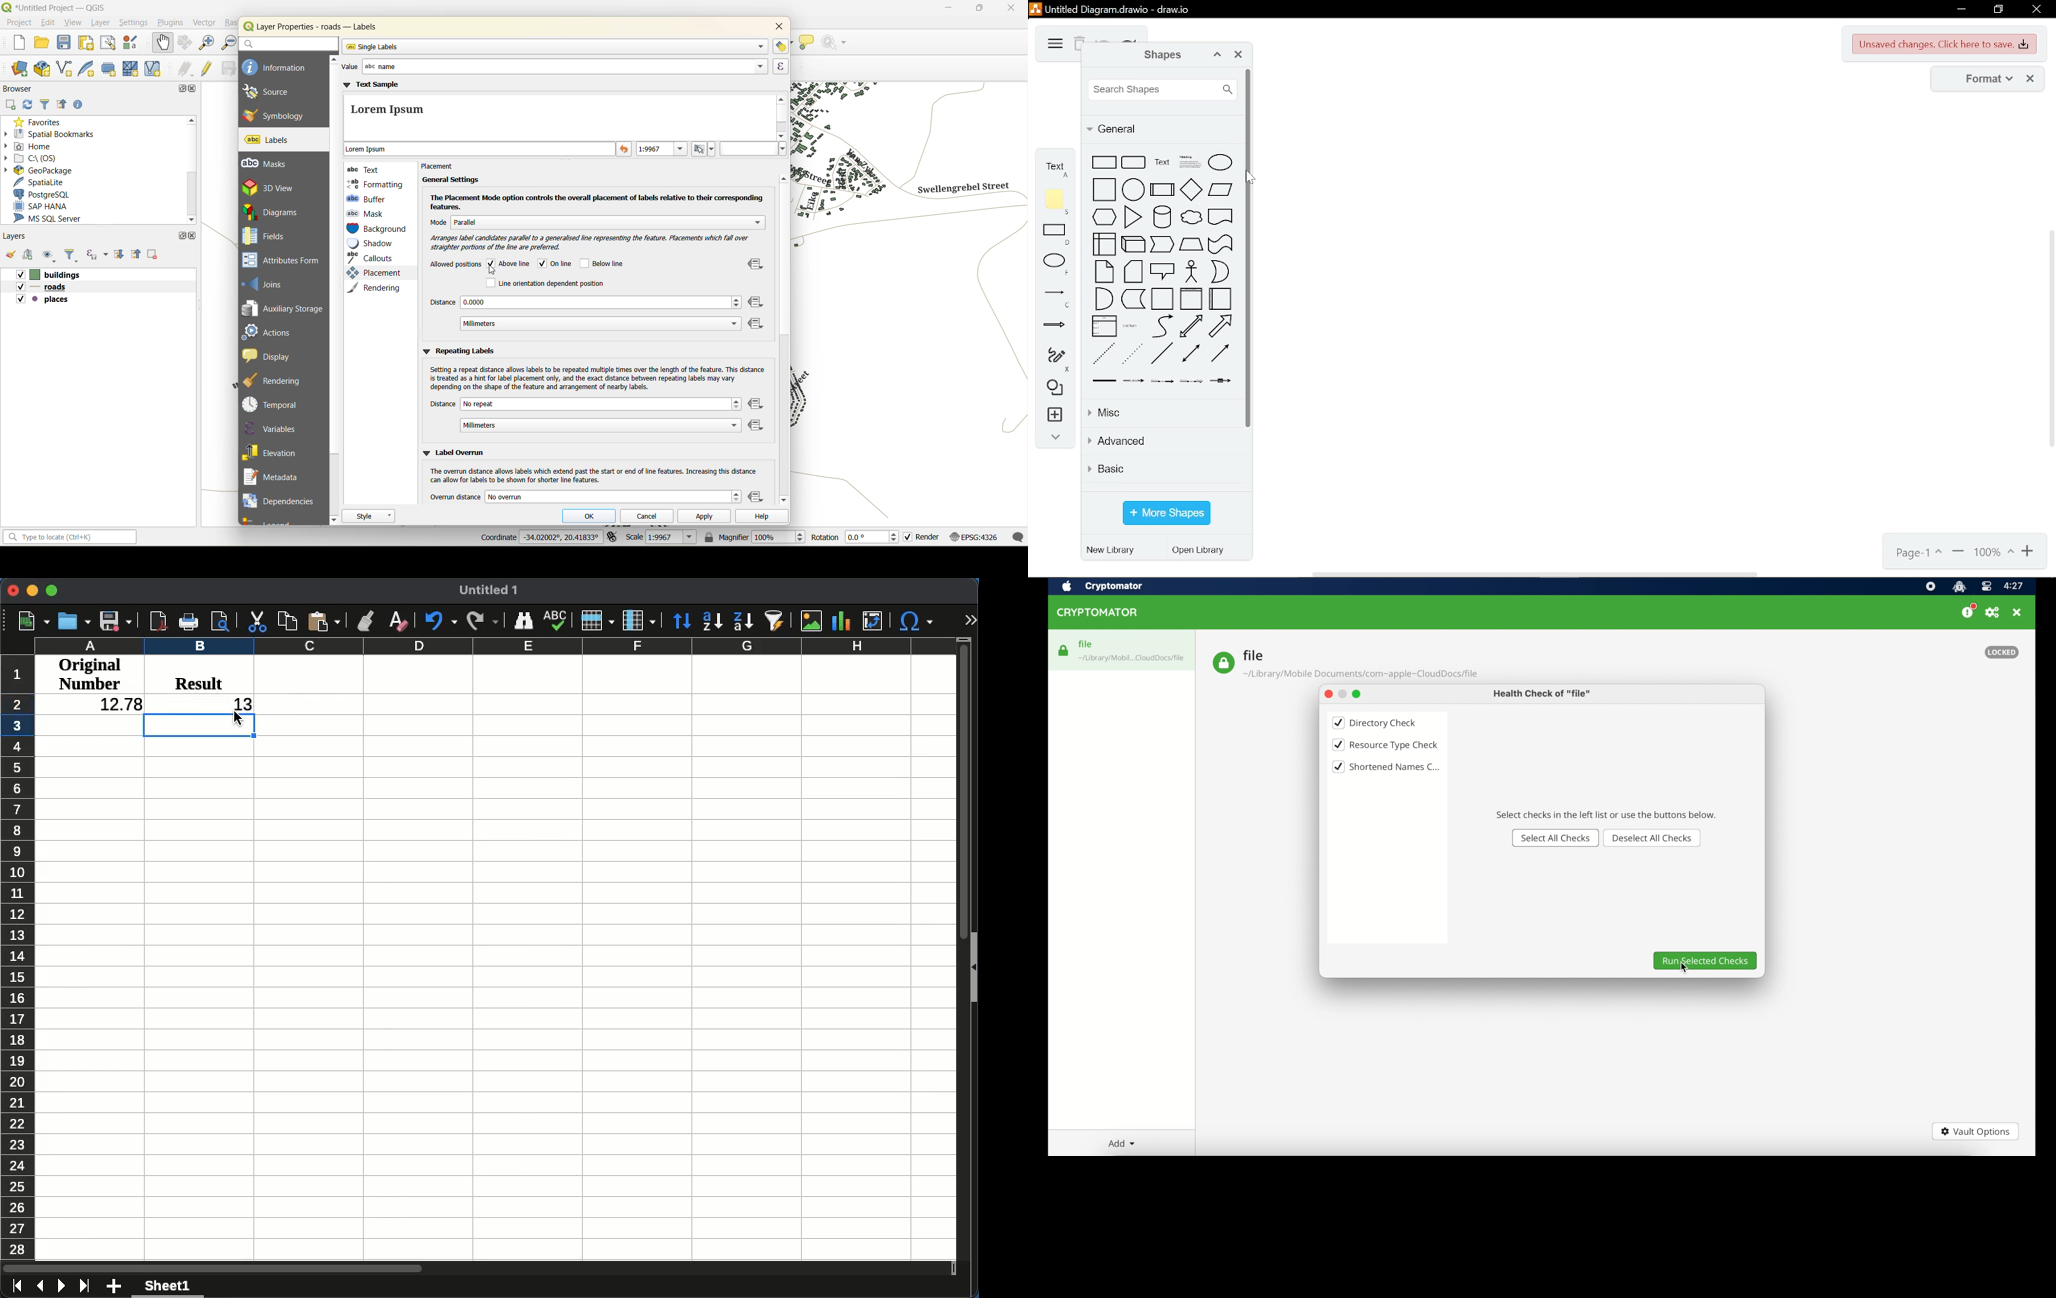  I want to click on general settings, so click(449, 179).